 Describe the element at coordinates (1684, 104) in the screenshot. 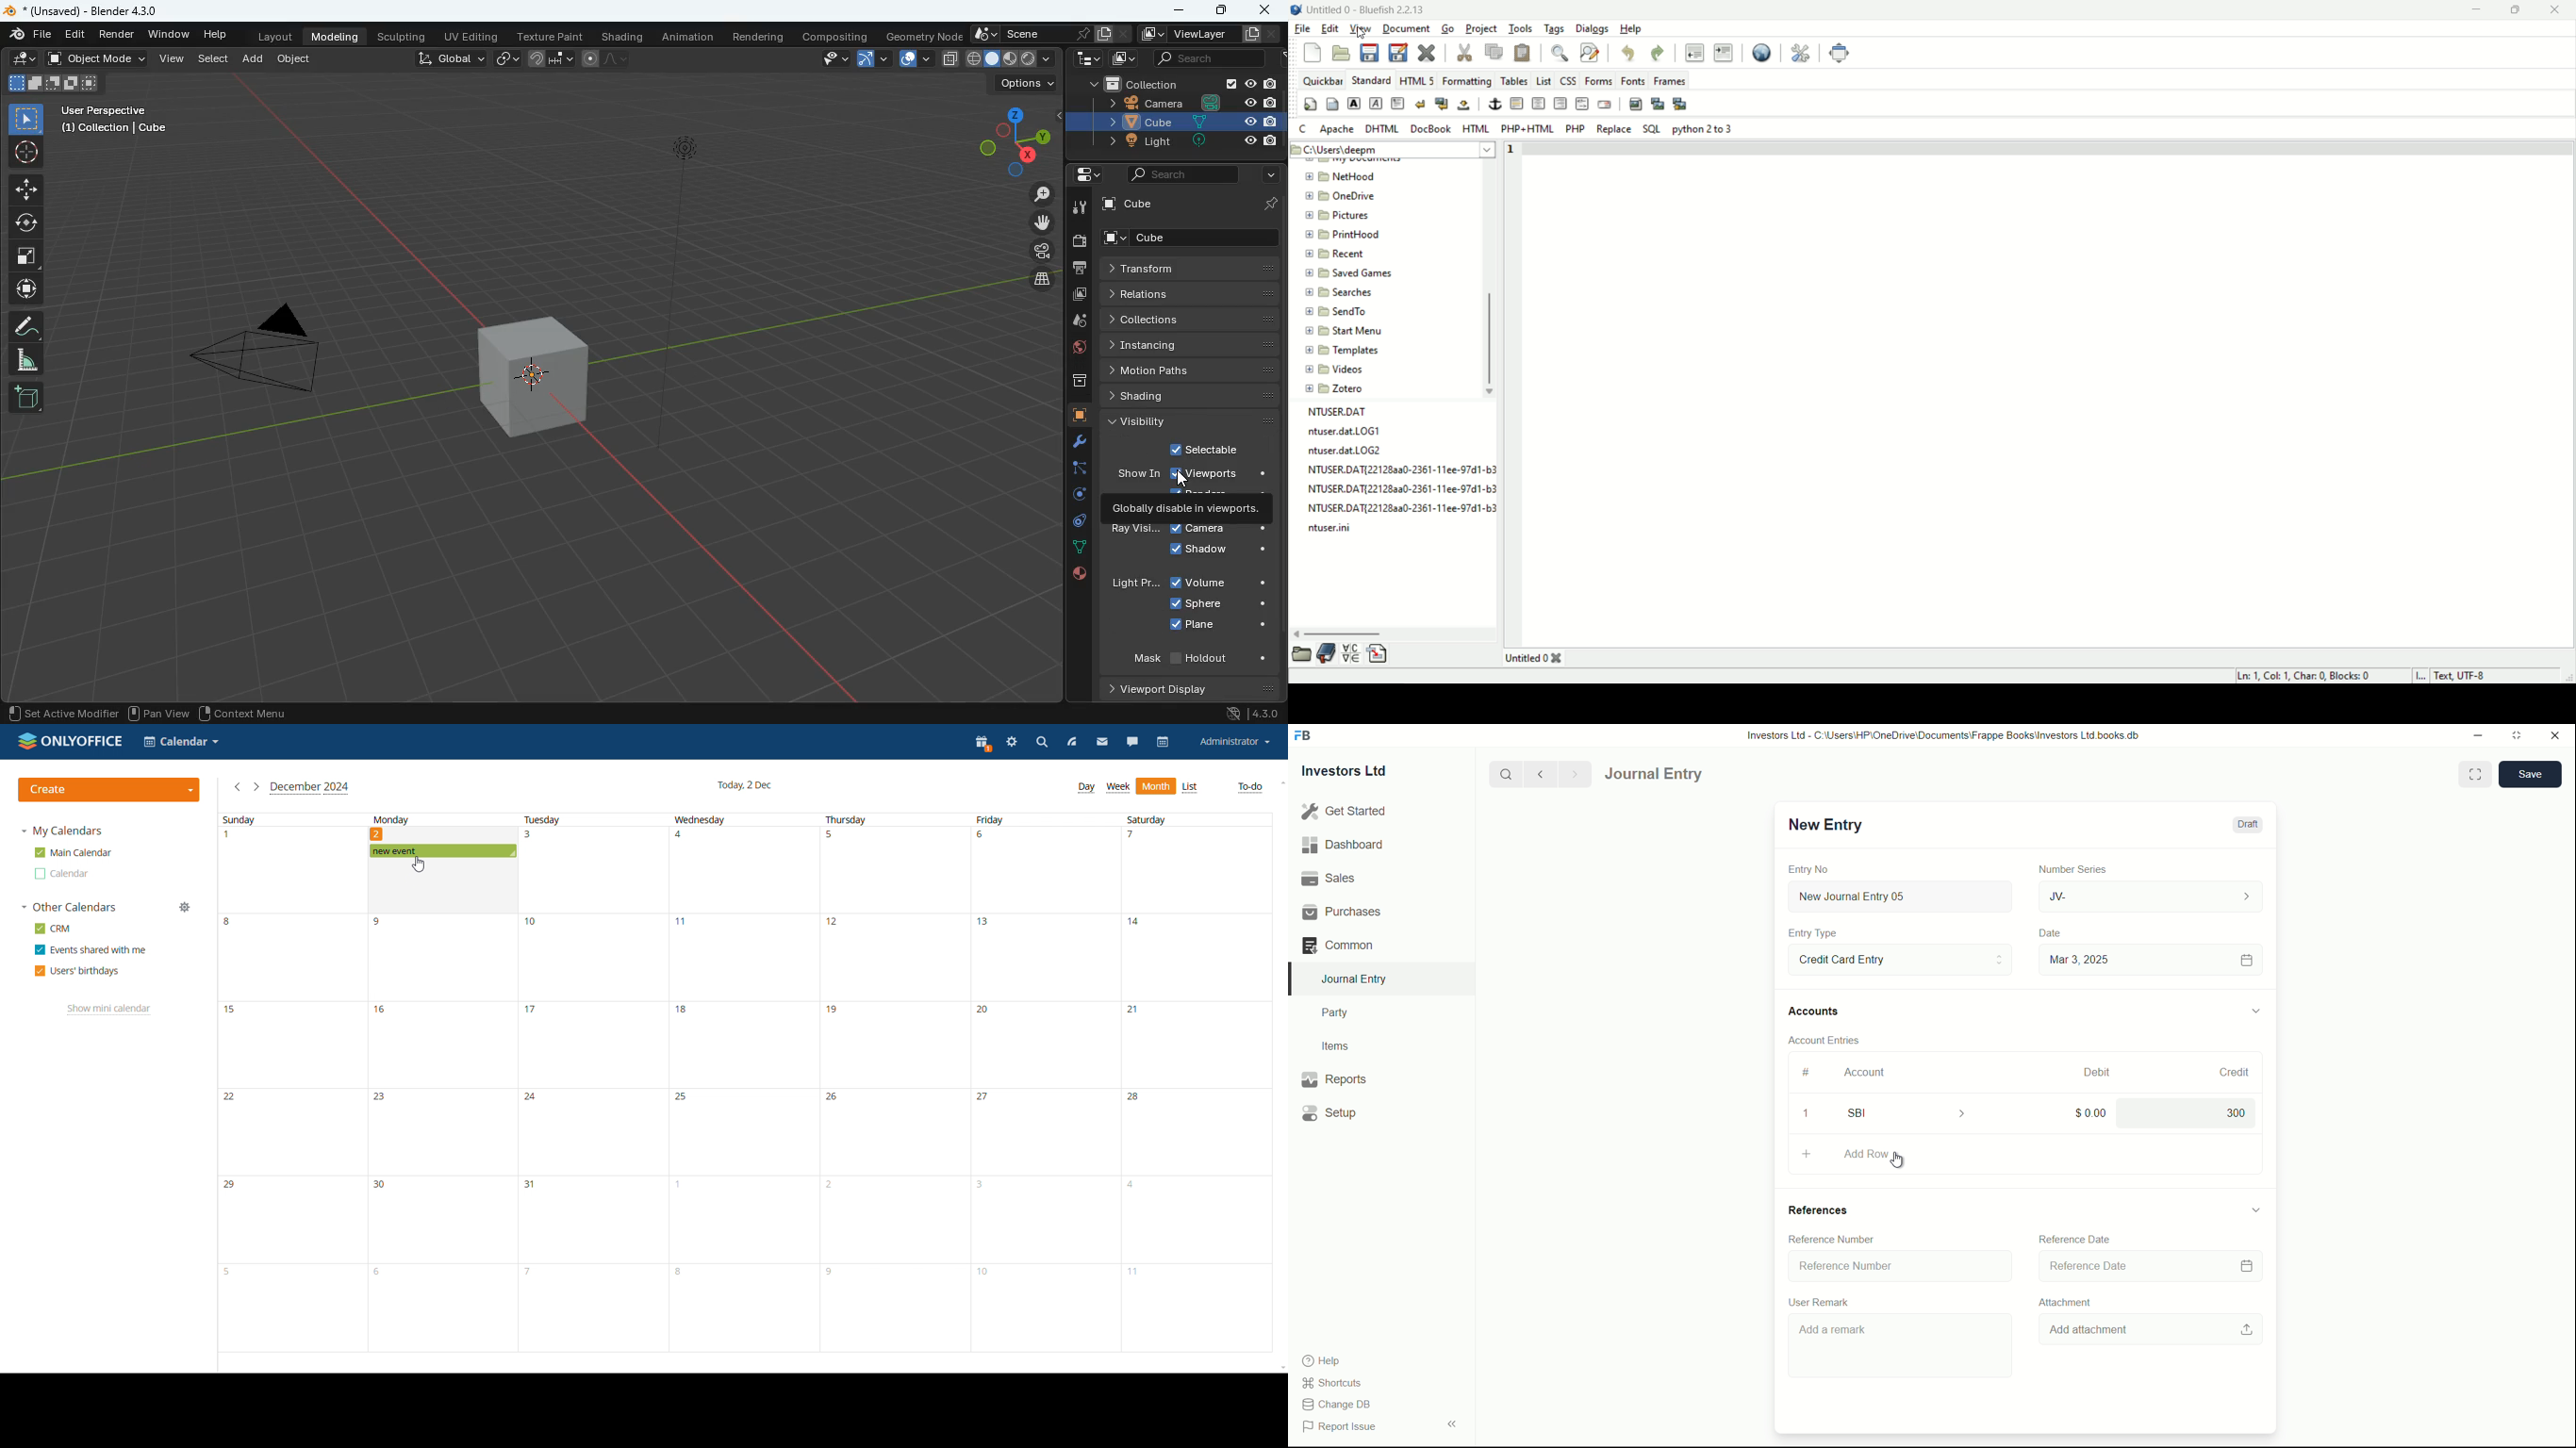

I see `multi-thumbnail` at that location.